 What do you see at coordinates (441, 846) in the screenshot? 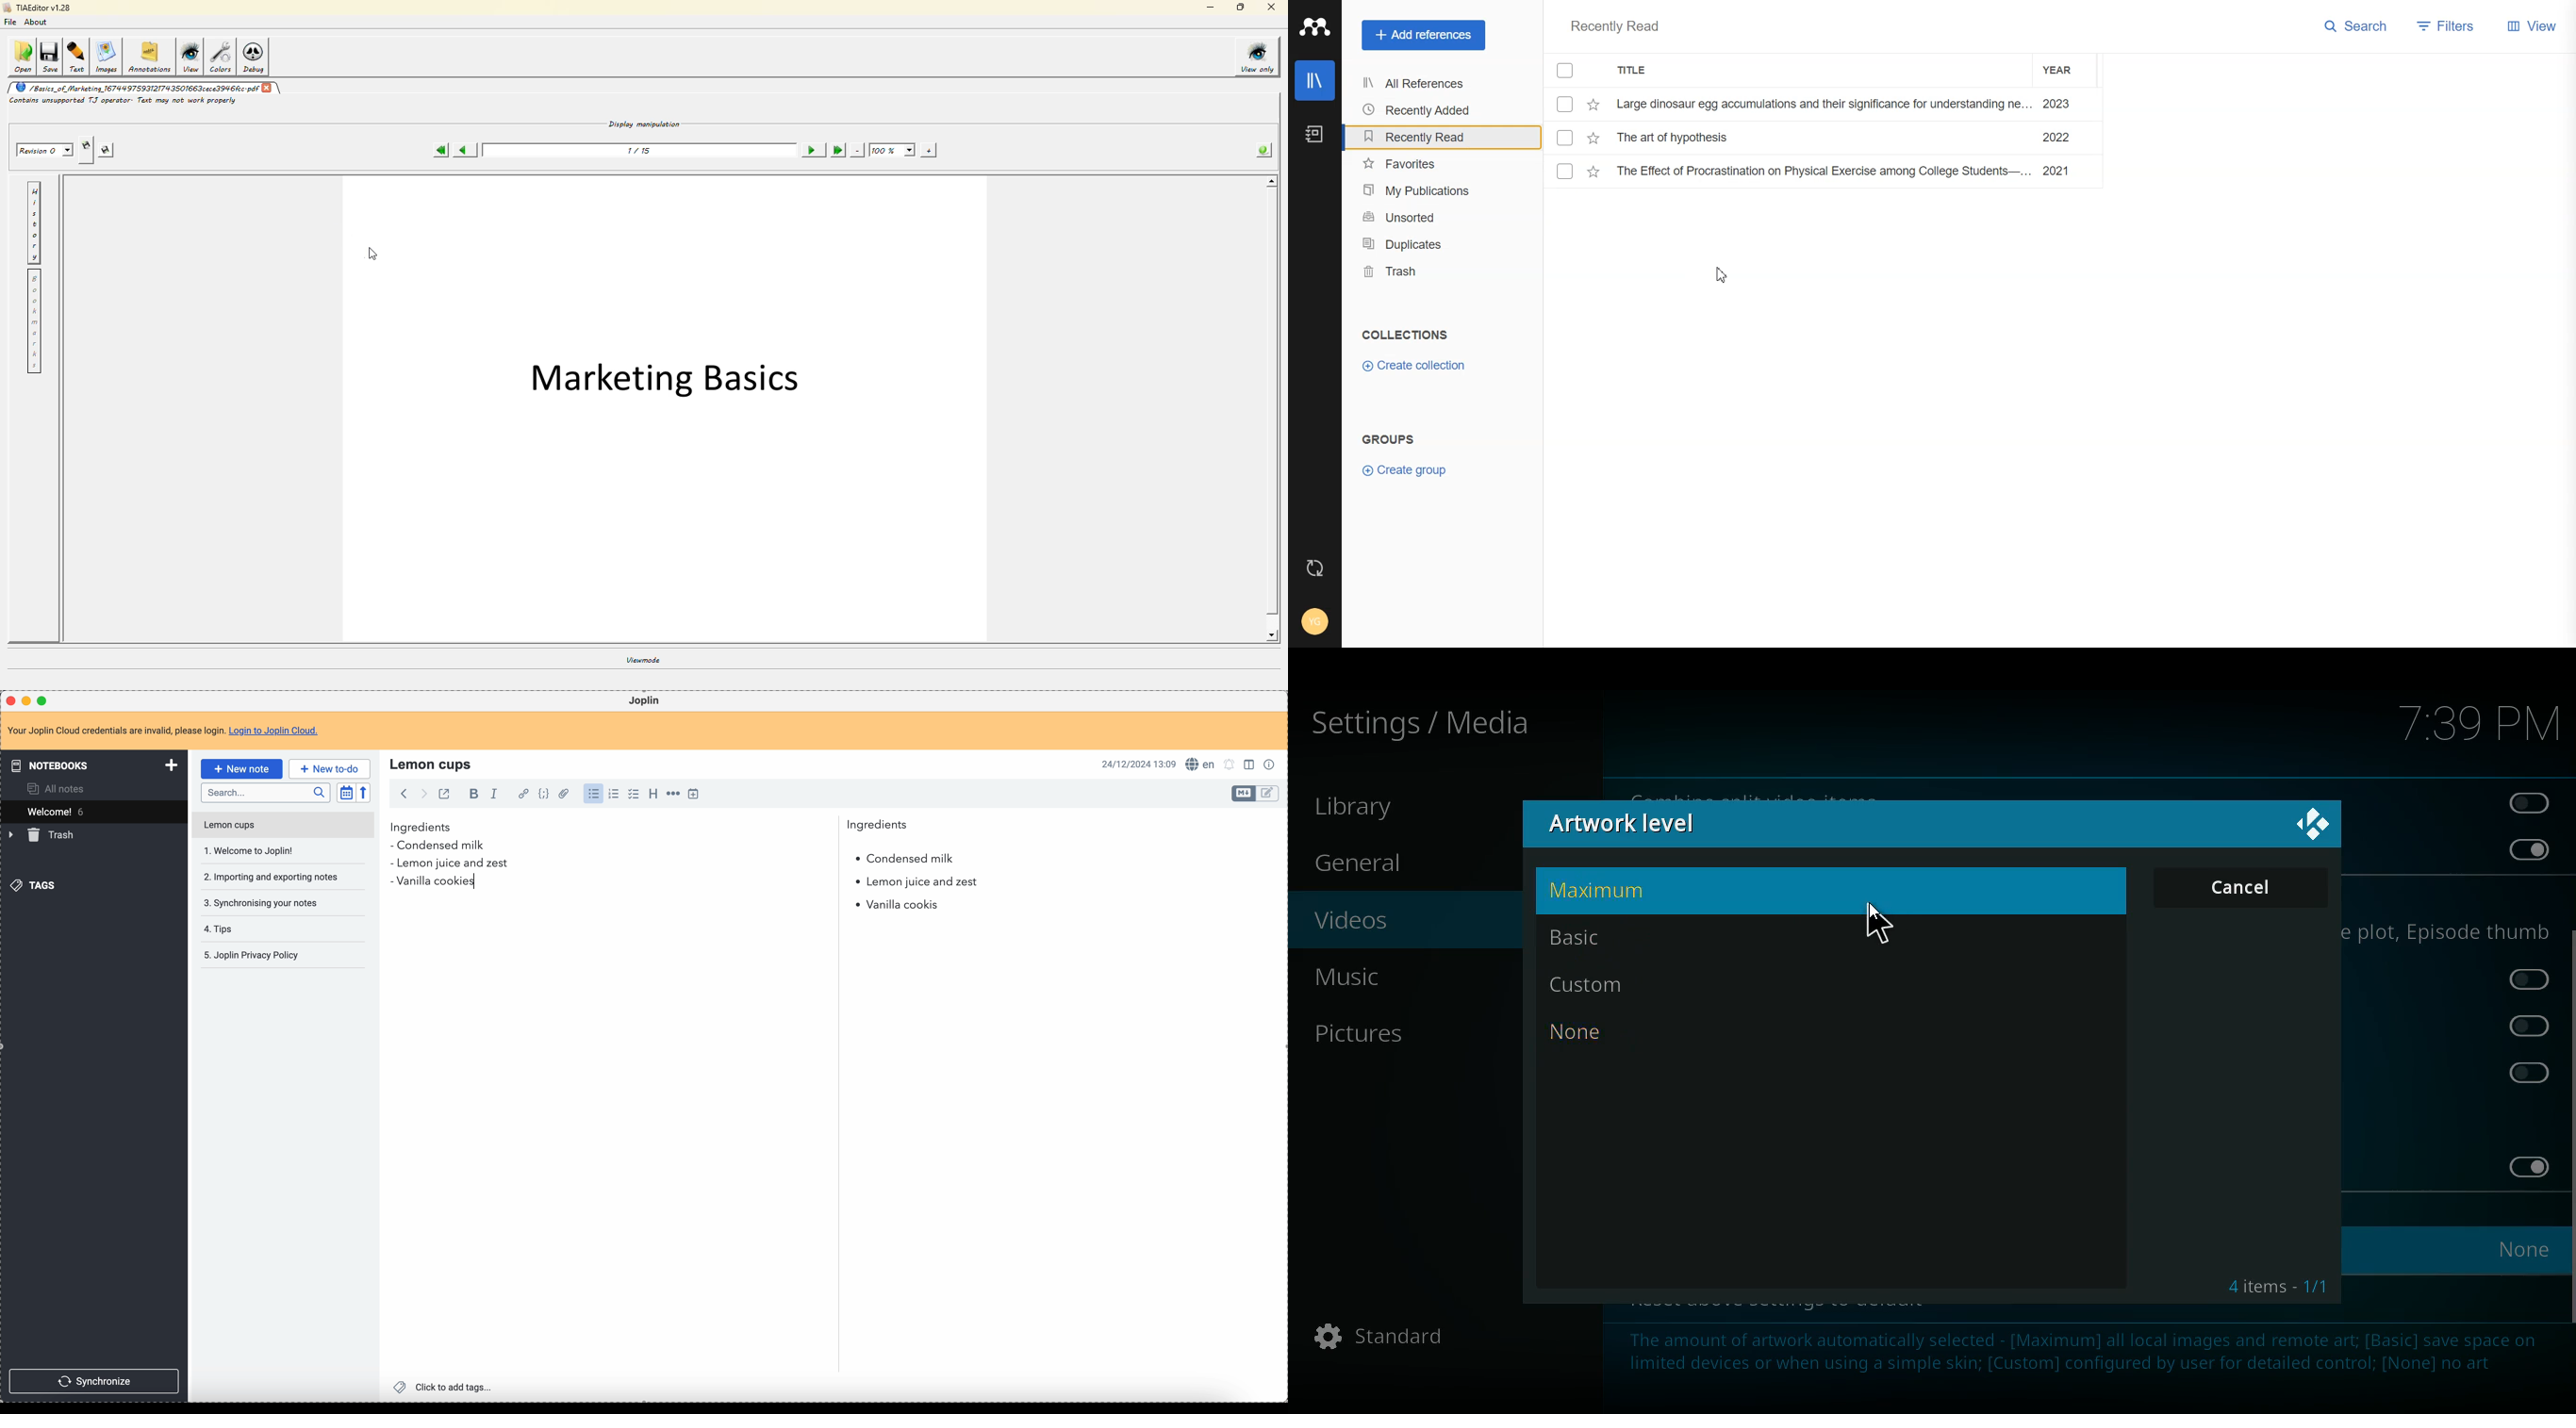
I see `condensed milk` at bounding box center [441, 846].